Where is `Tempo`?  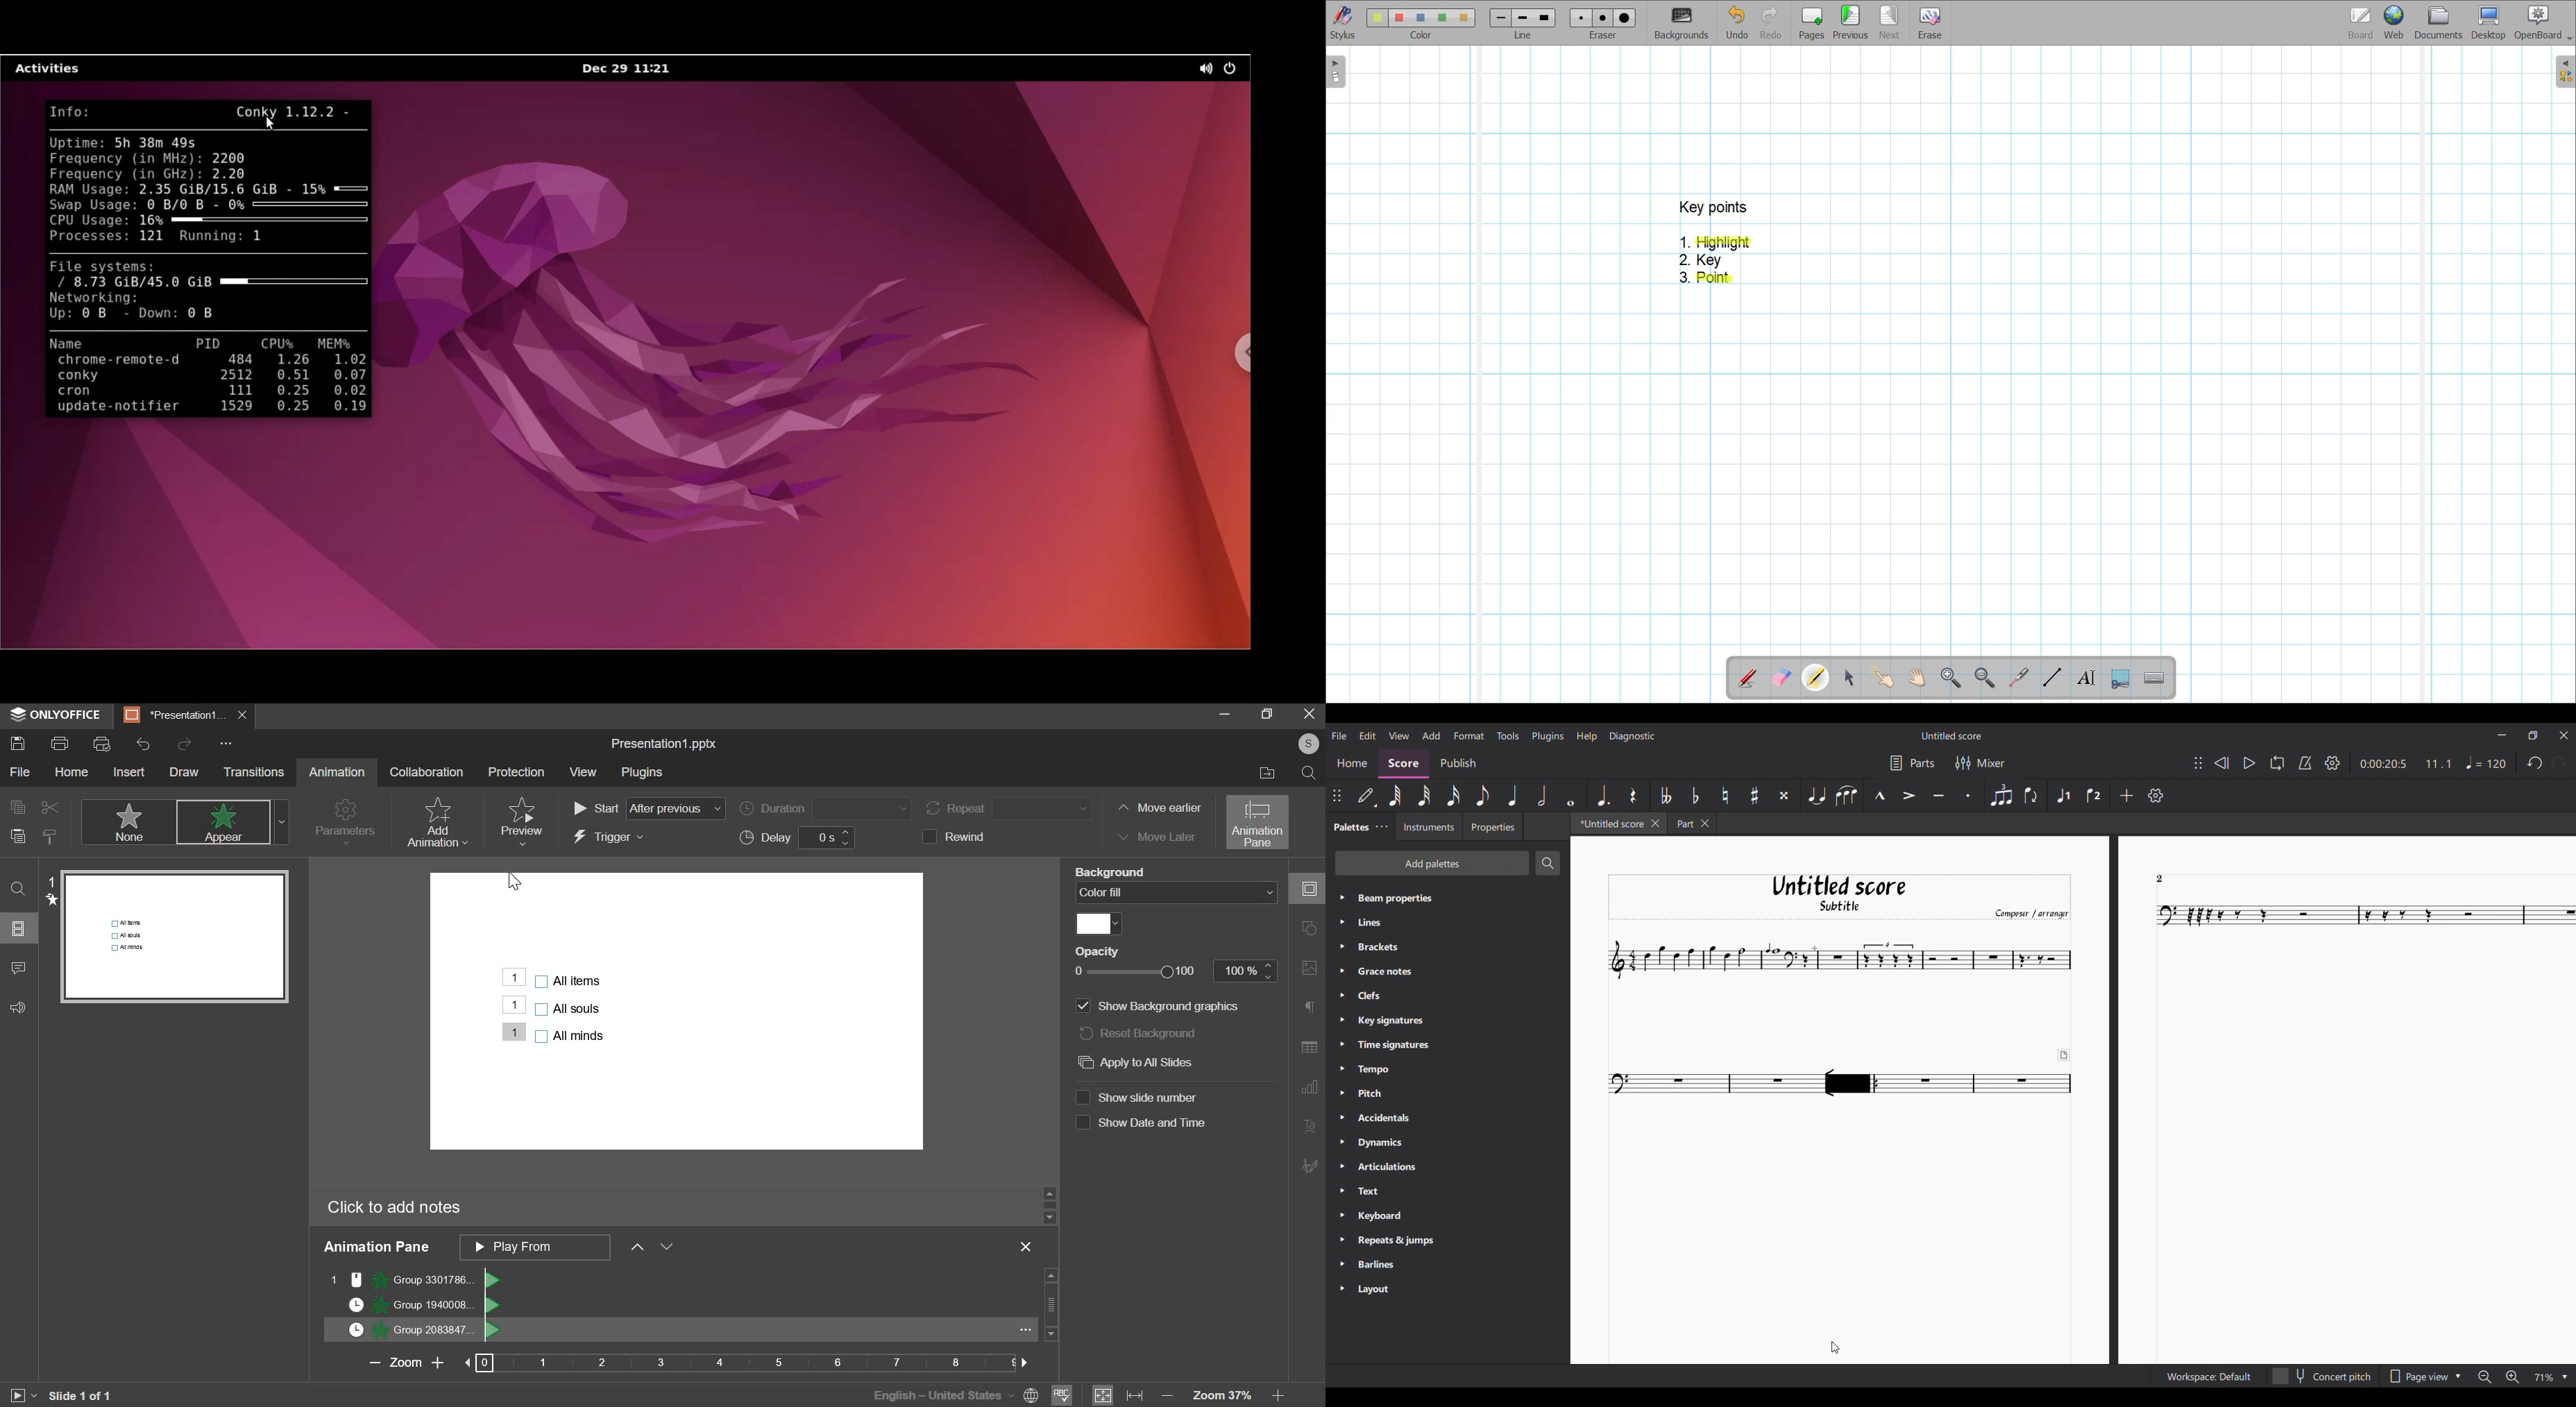 Tempo is located at coordinates (2487, 762).